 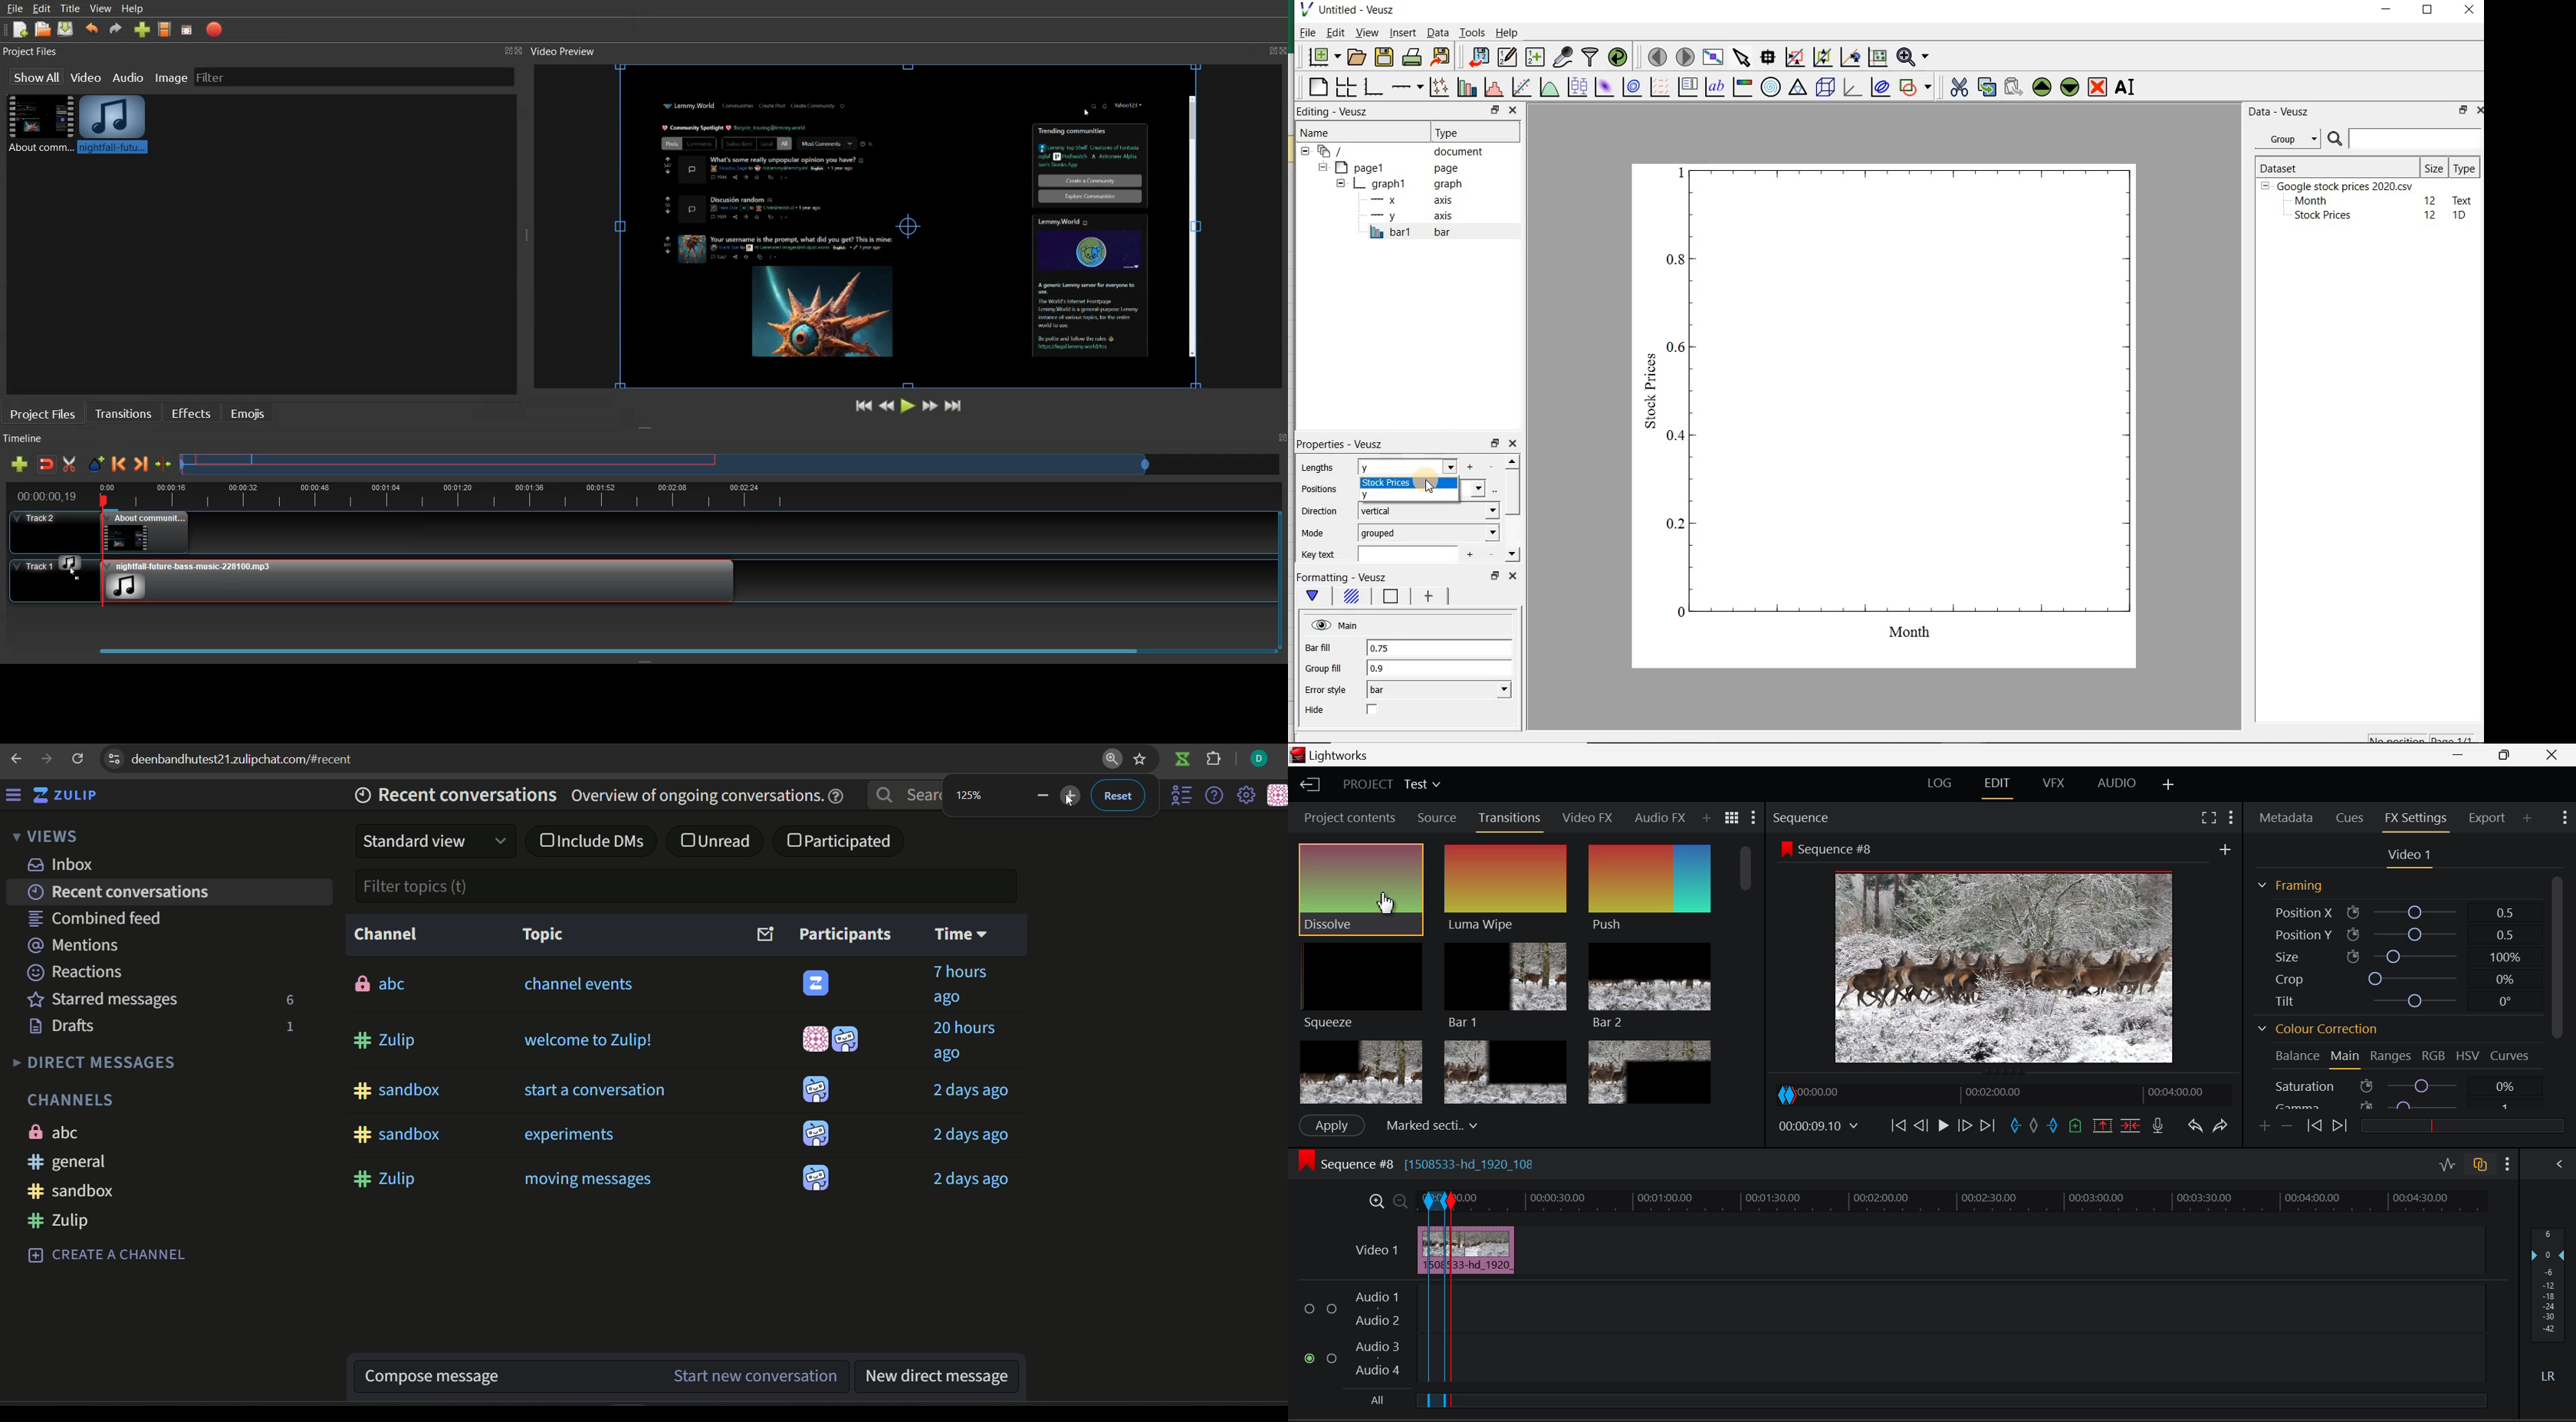 I want to click on number, so click(x=288, y=1027).